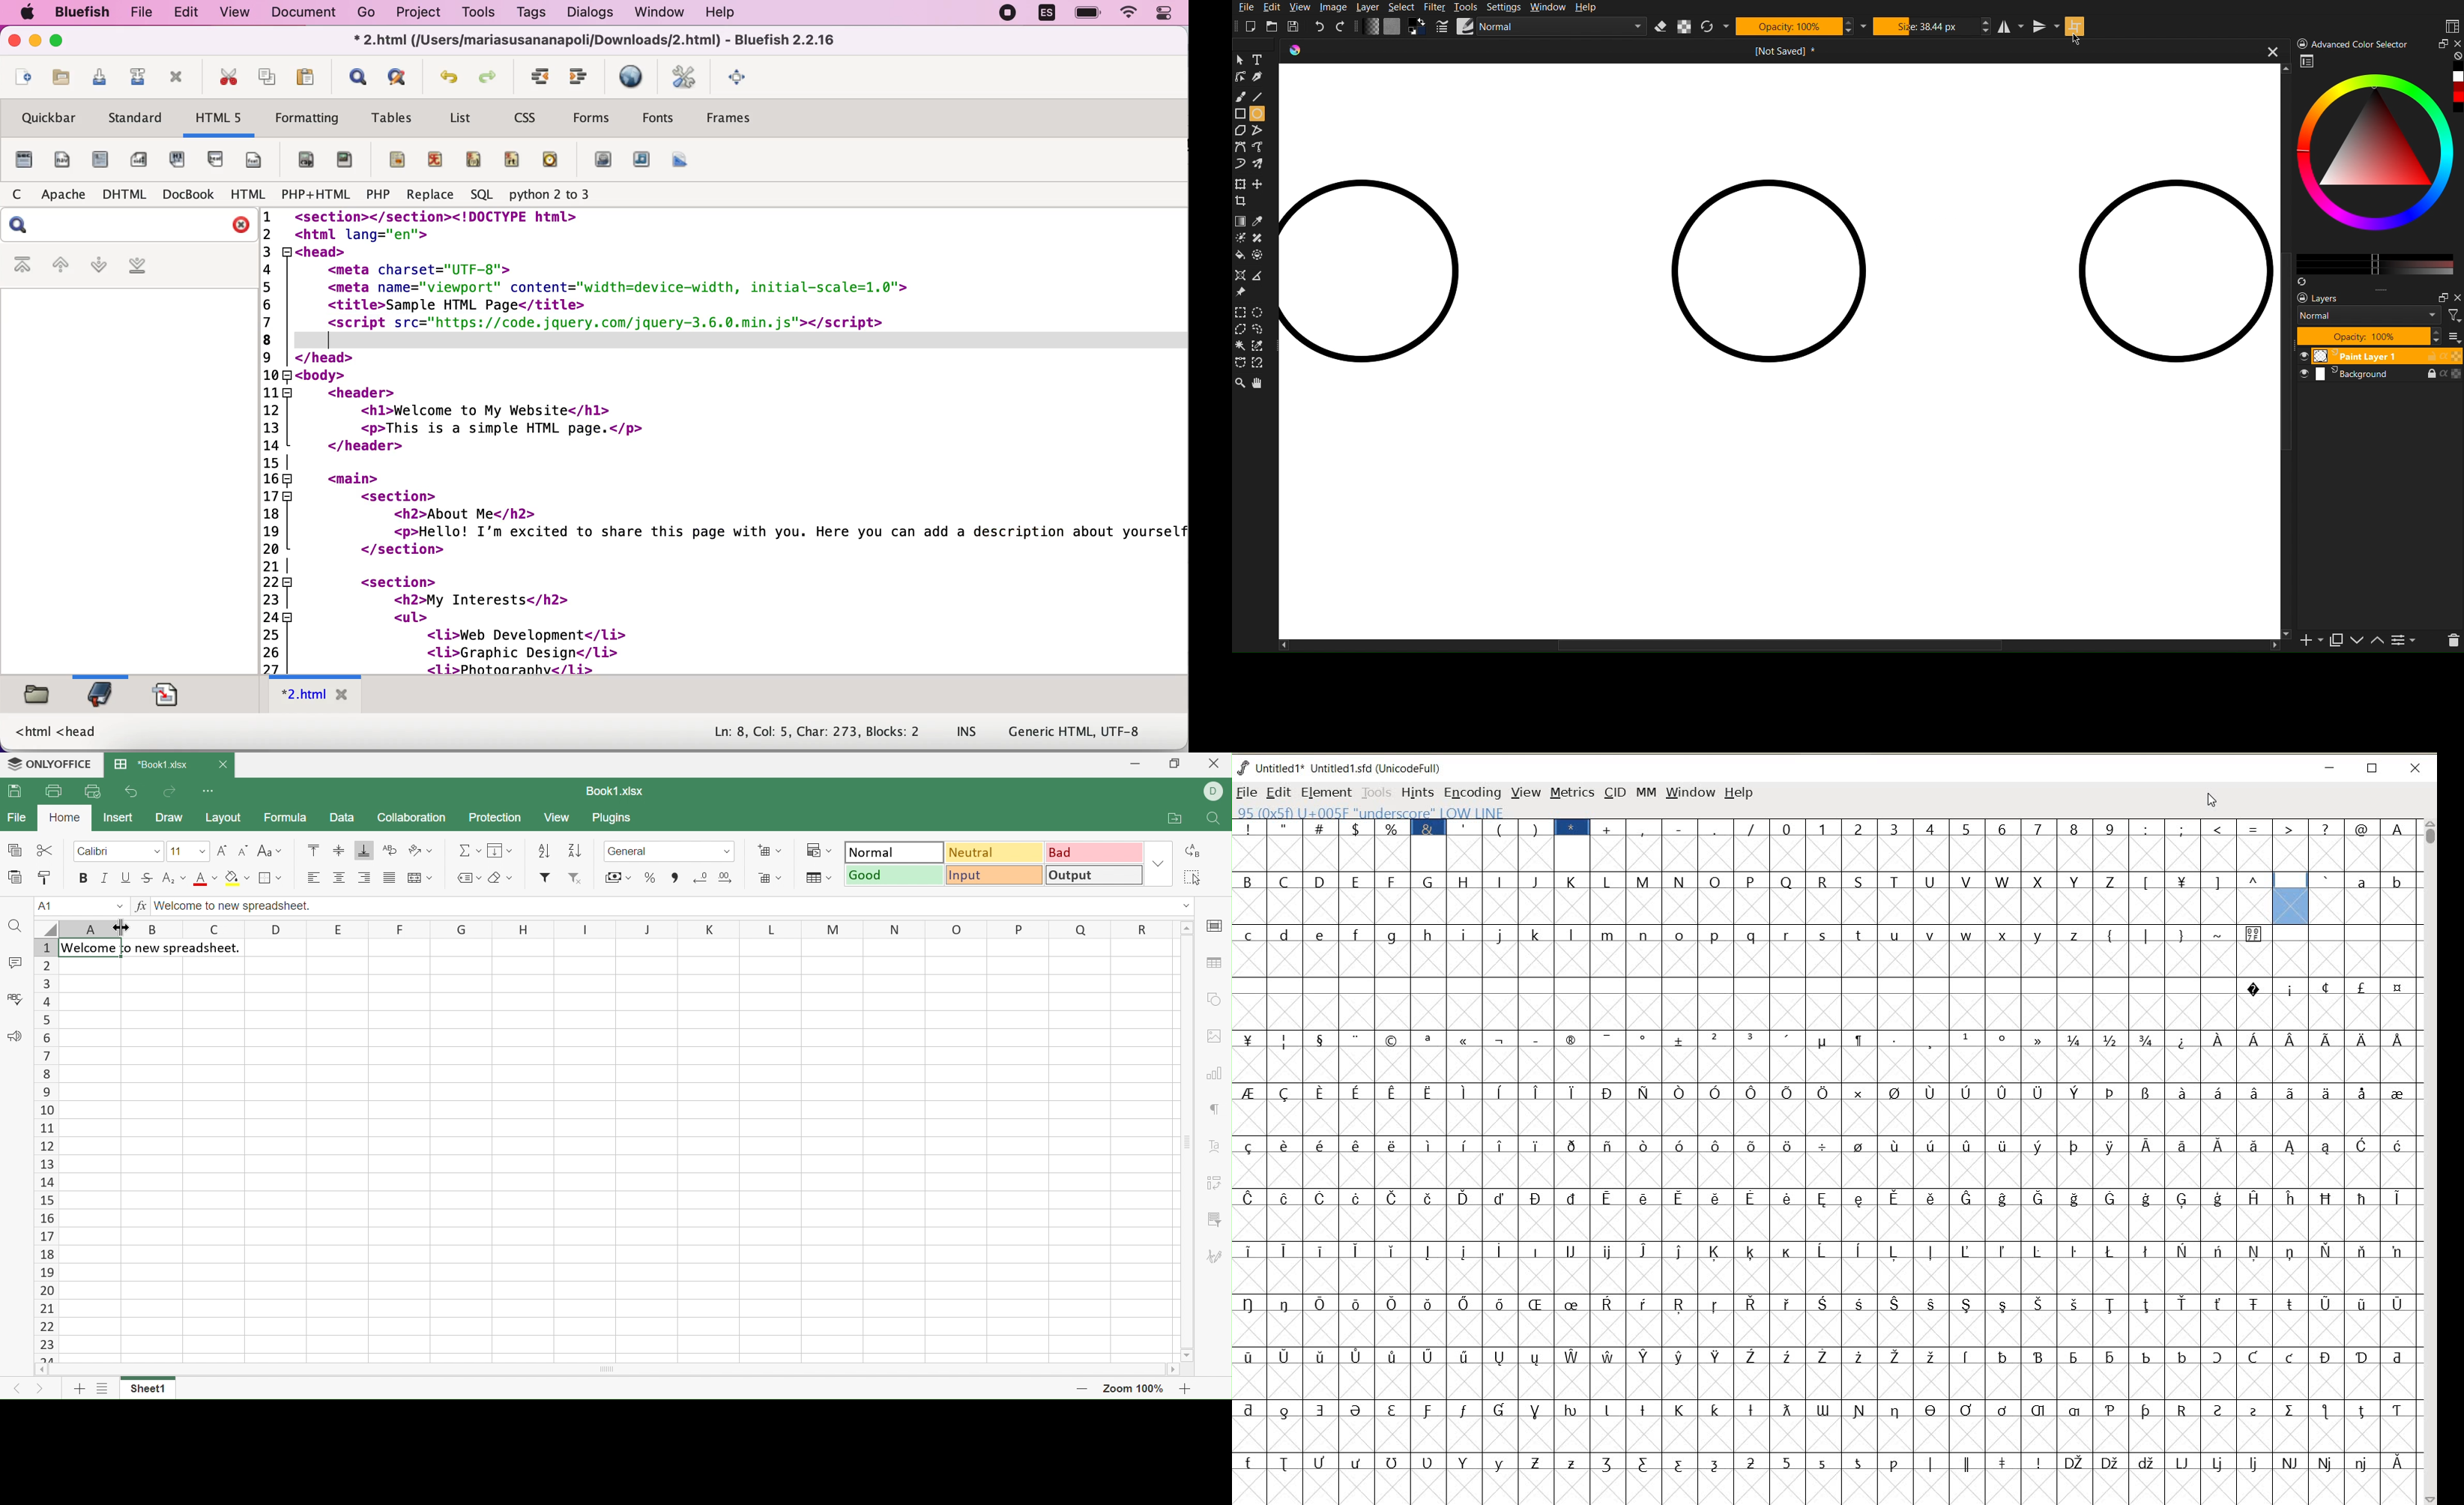 This screenshot has width=2464, height=1512. I want to click on snippets, so click(169, 696).